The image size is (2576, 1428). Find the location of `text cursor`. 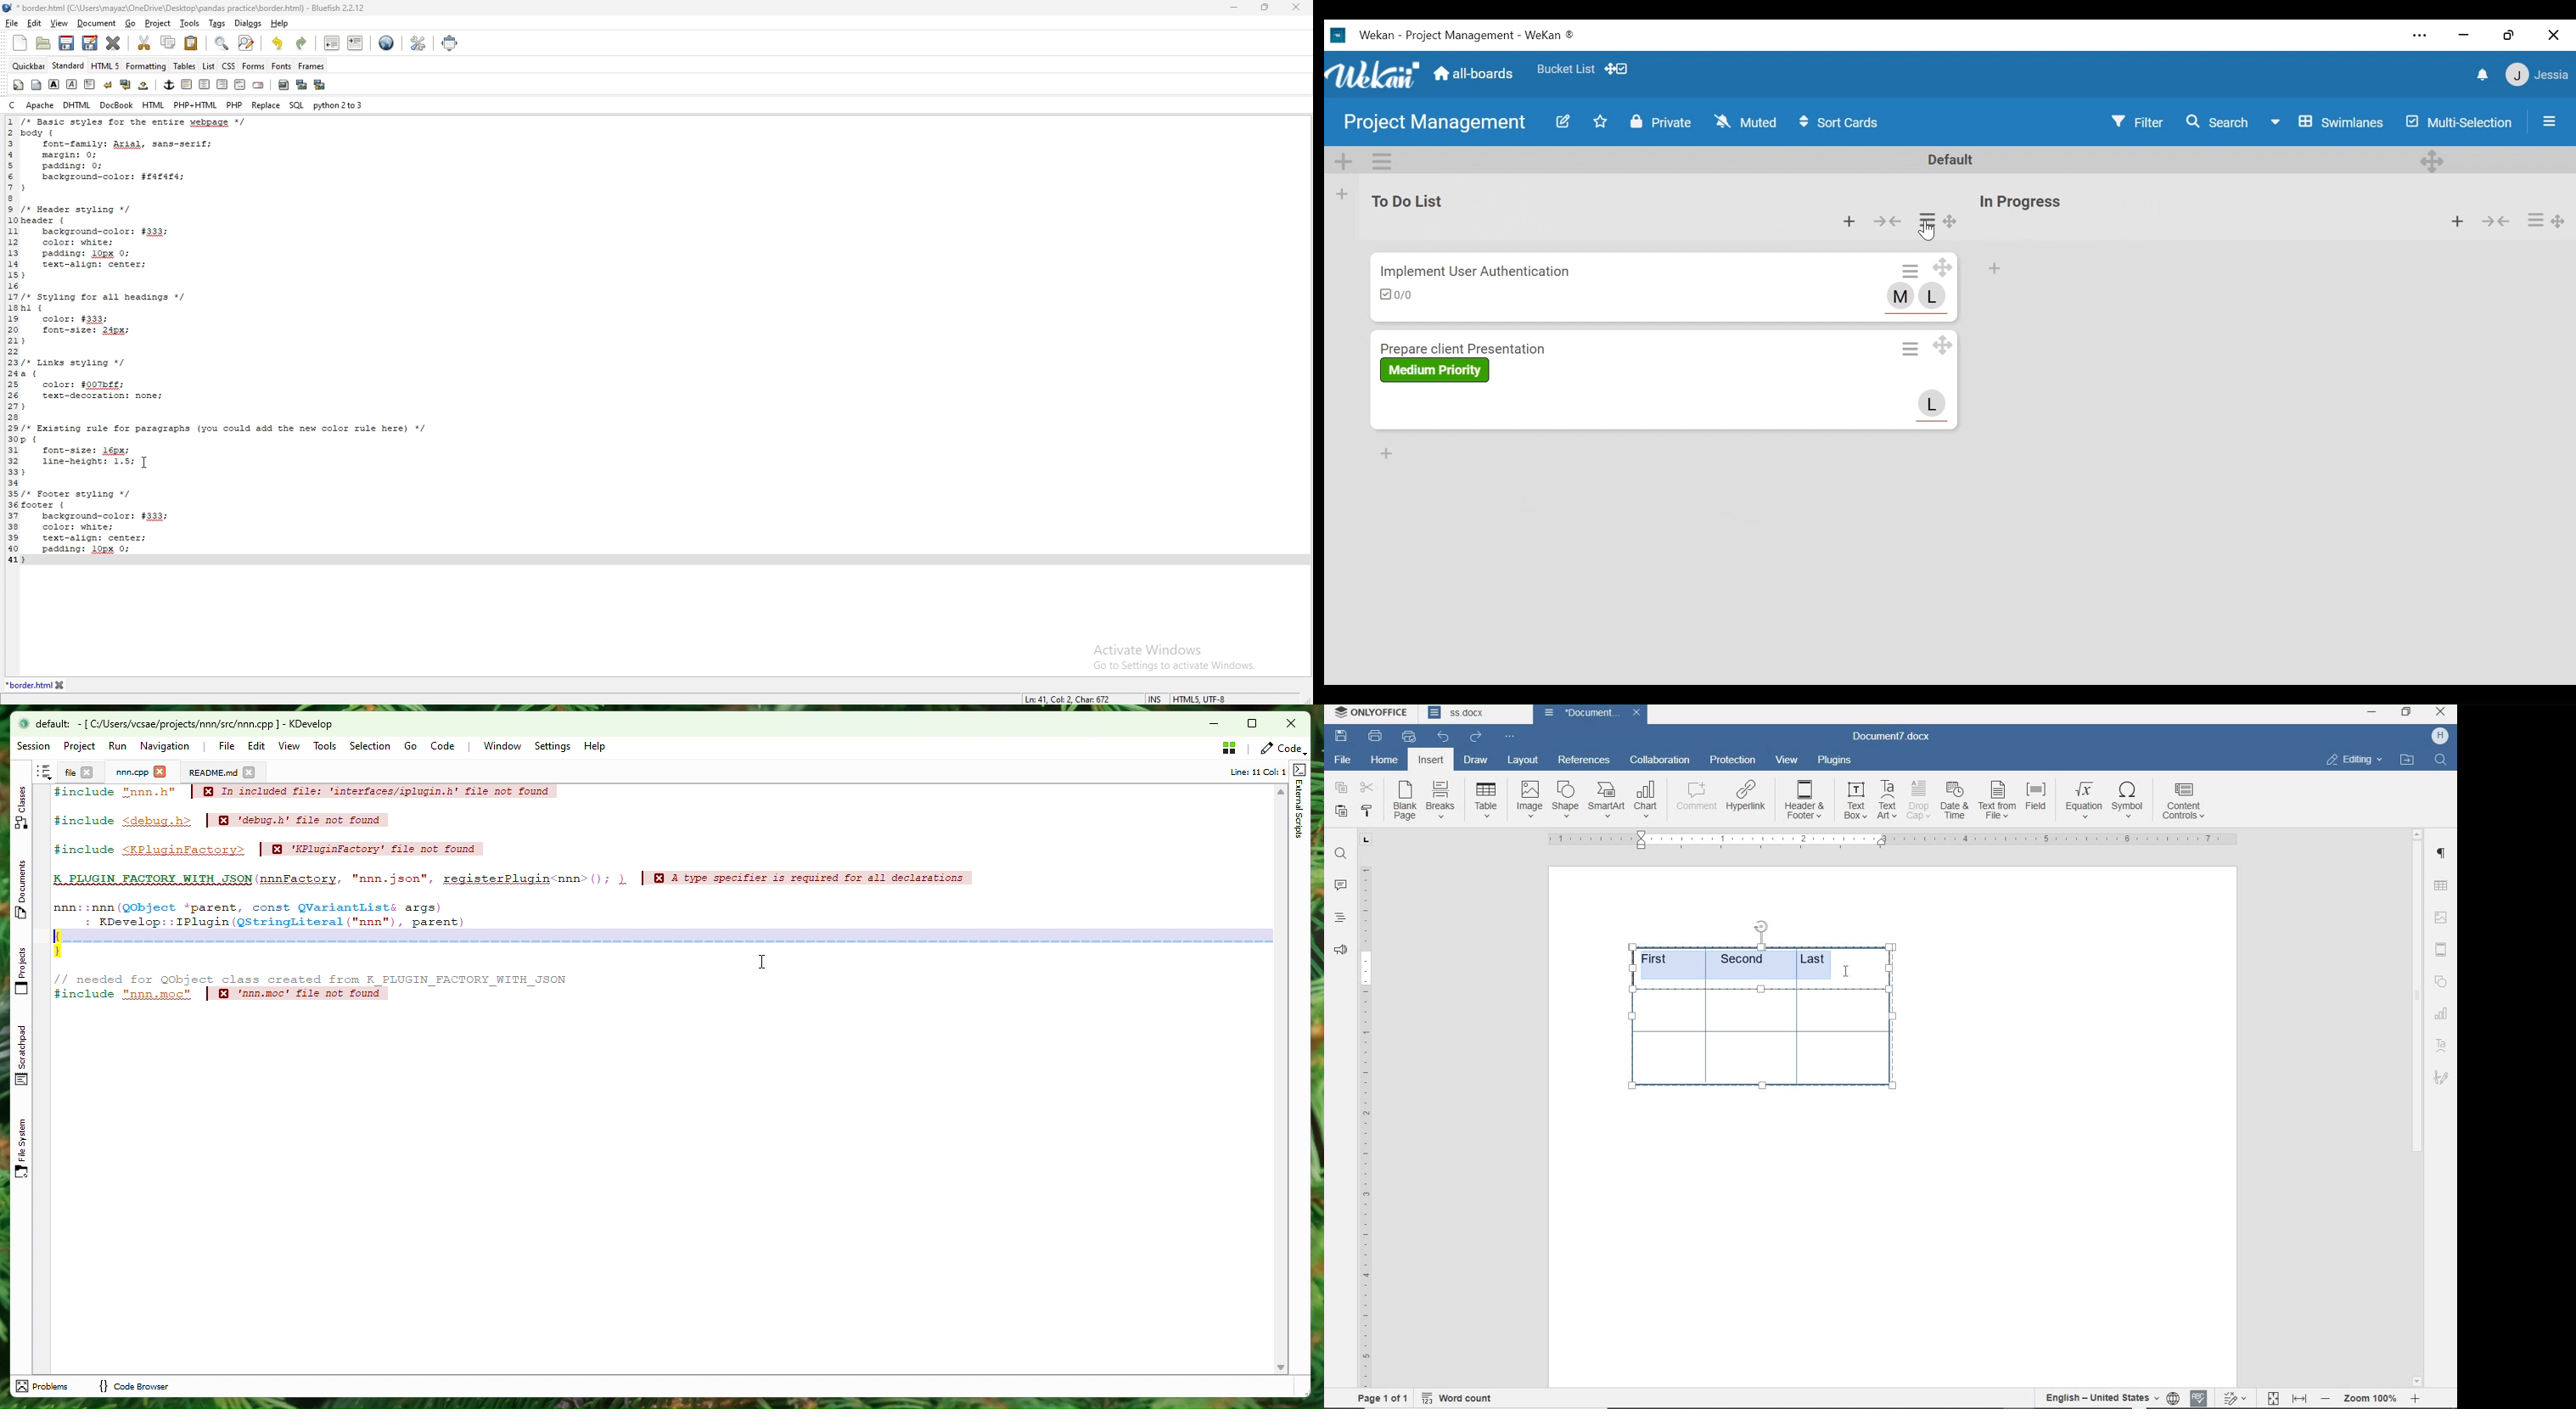

text cursor is located at coordinates (1853, 970).